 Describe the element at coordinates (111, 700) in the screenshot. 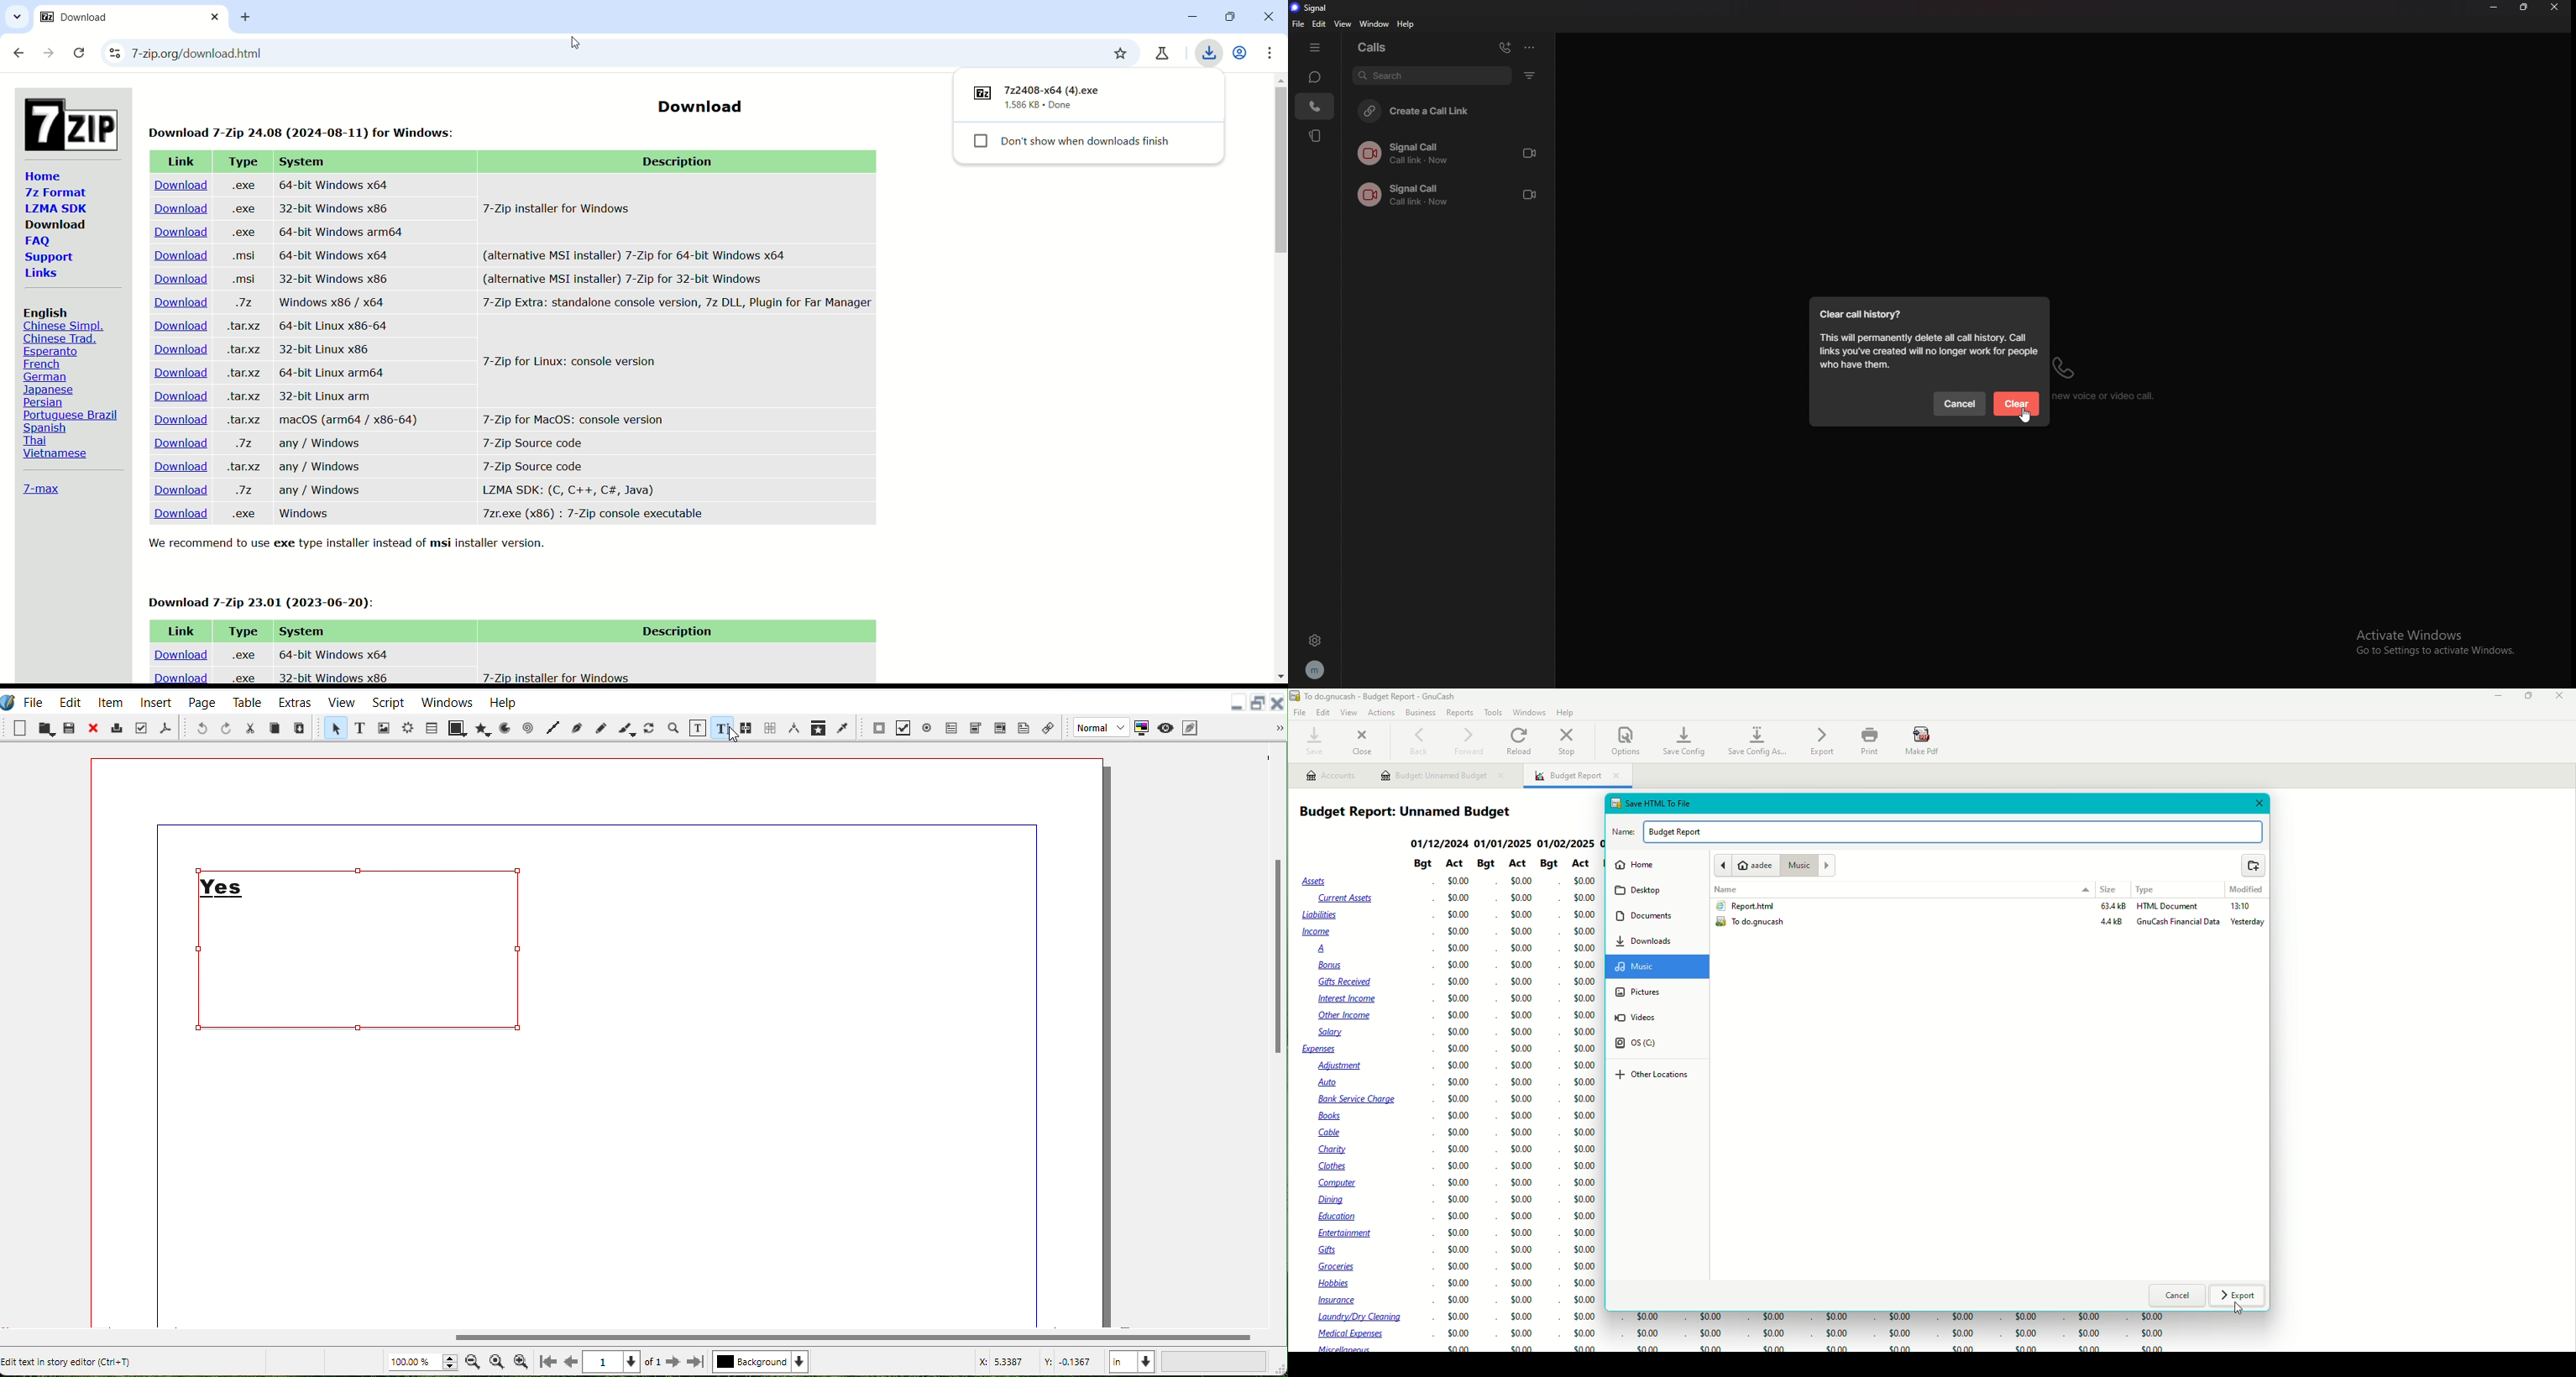

I see `Item` at that location.